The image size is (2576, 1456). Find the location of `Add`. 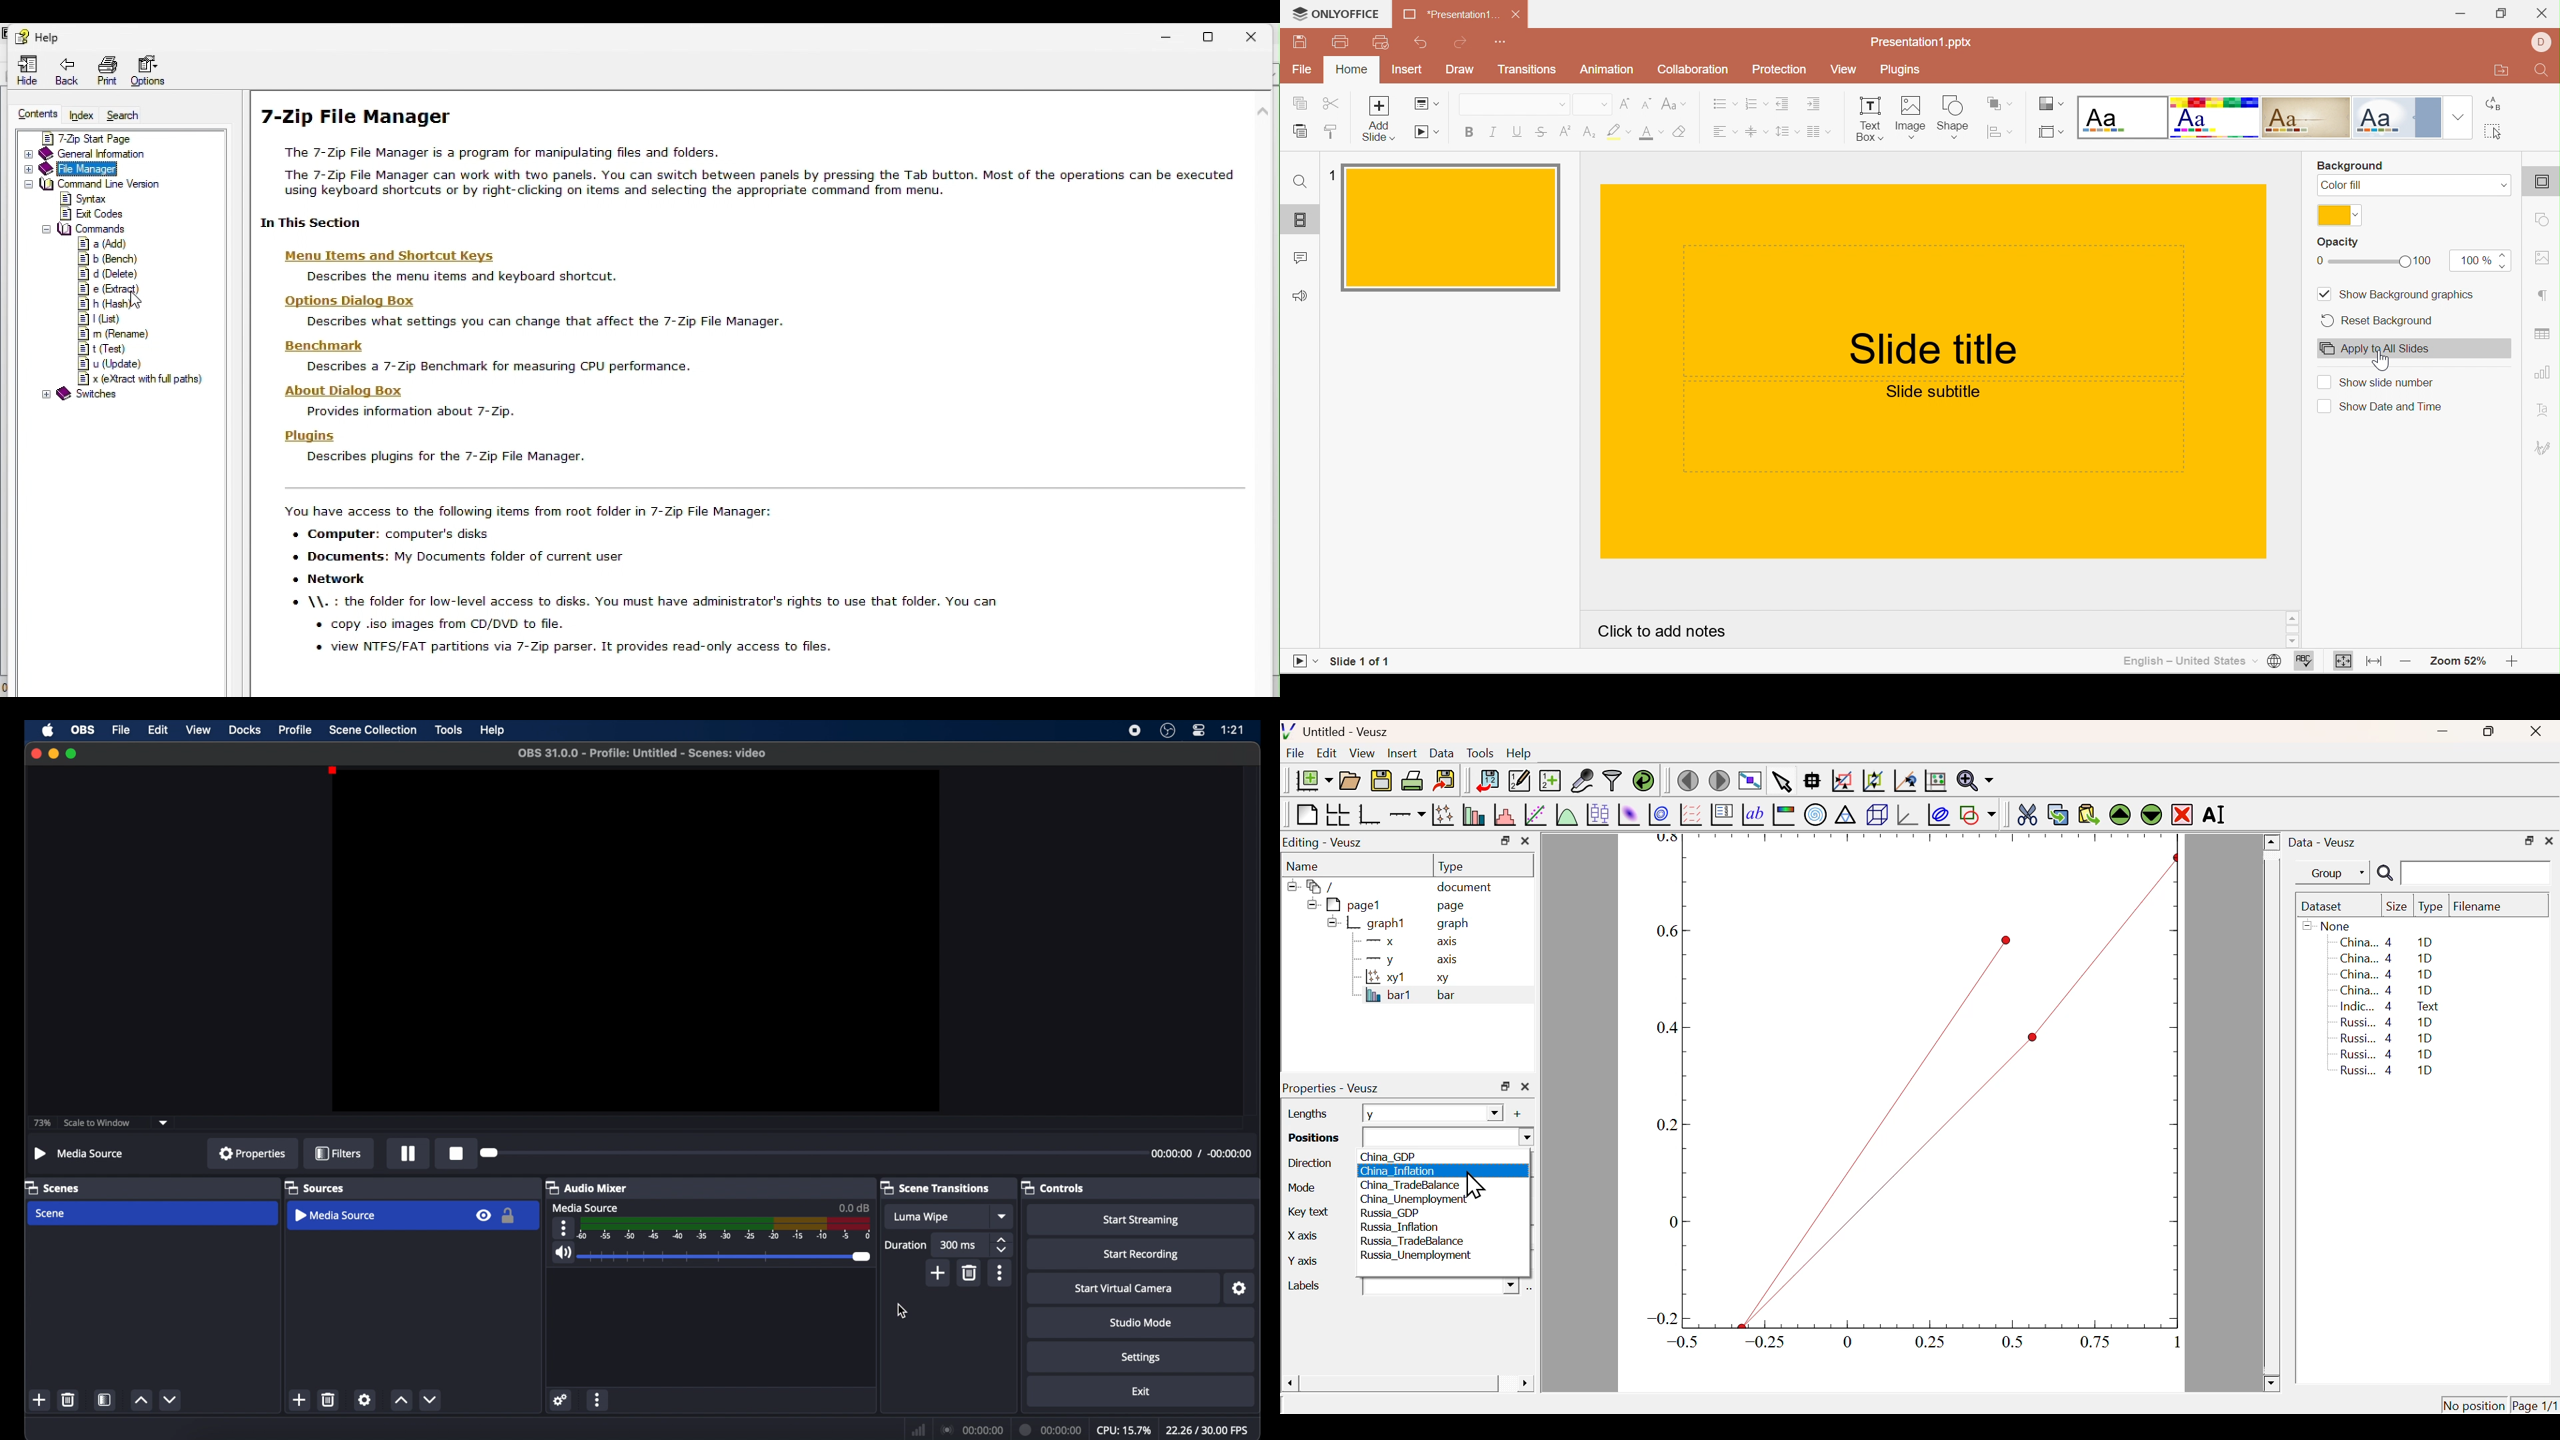

Add is located at coordinates (1511, 1114).